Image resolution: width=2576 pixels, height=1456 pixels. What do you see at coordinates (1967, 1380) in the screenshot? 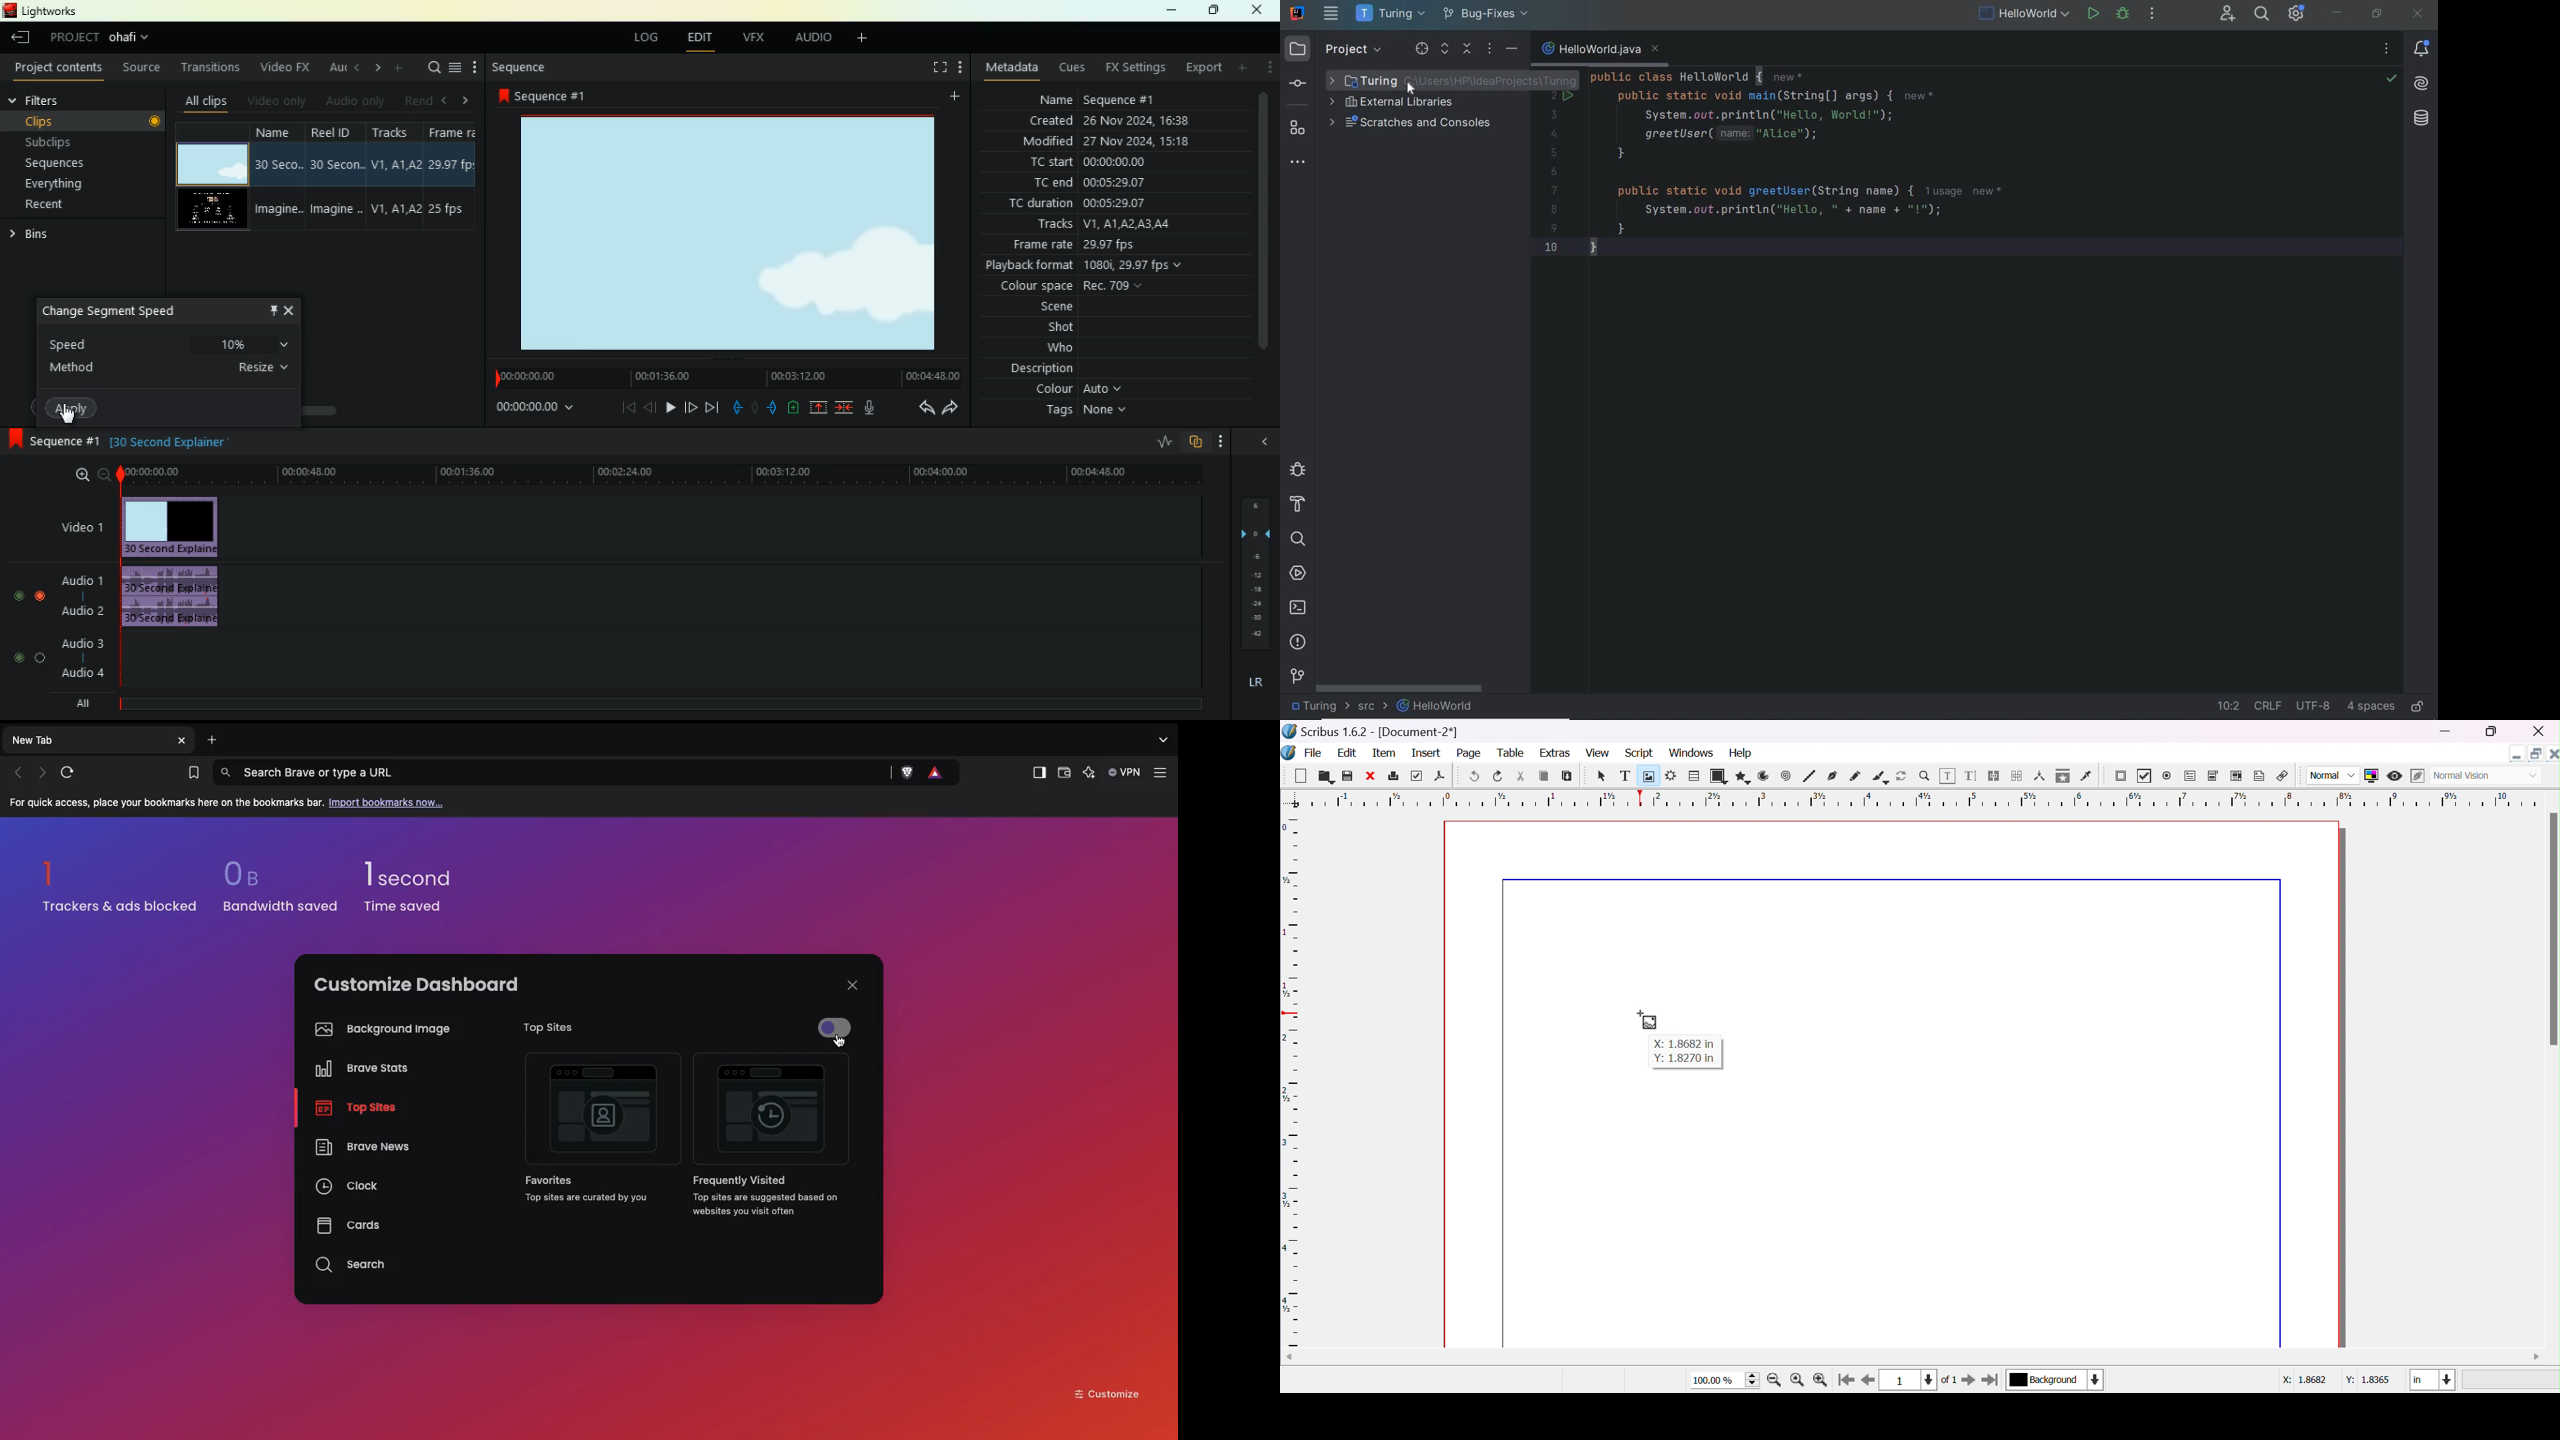
I see `go to next page` at bounding box center [1967, 1380].